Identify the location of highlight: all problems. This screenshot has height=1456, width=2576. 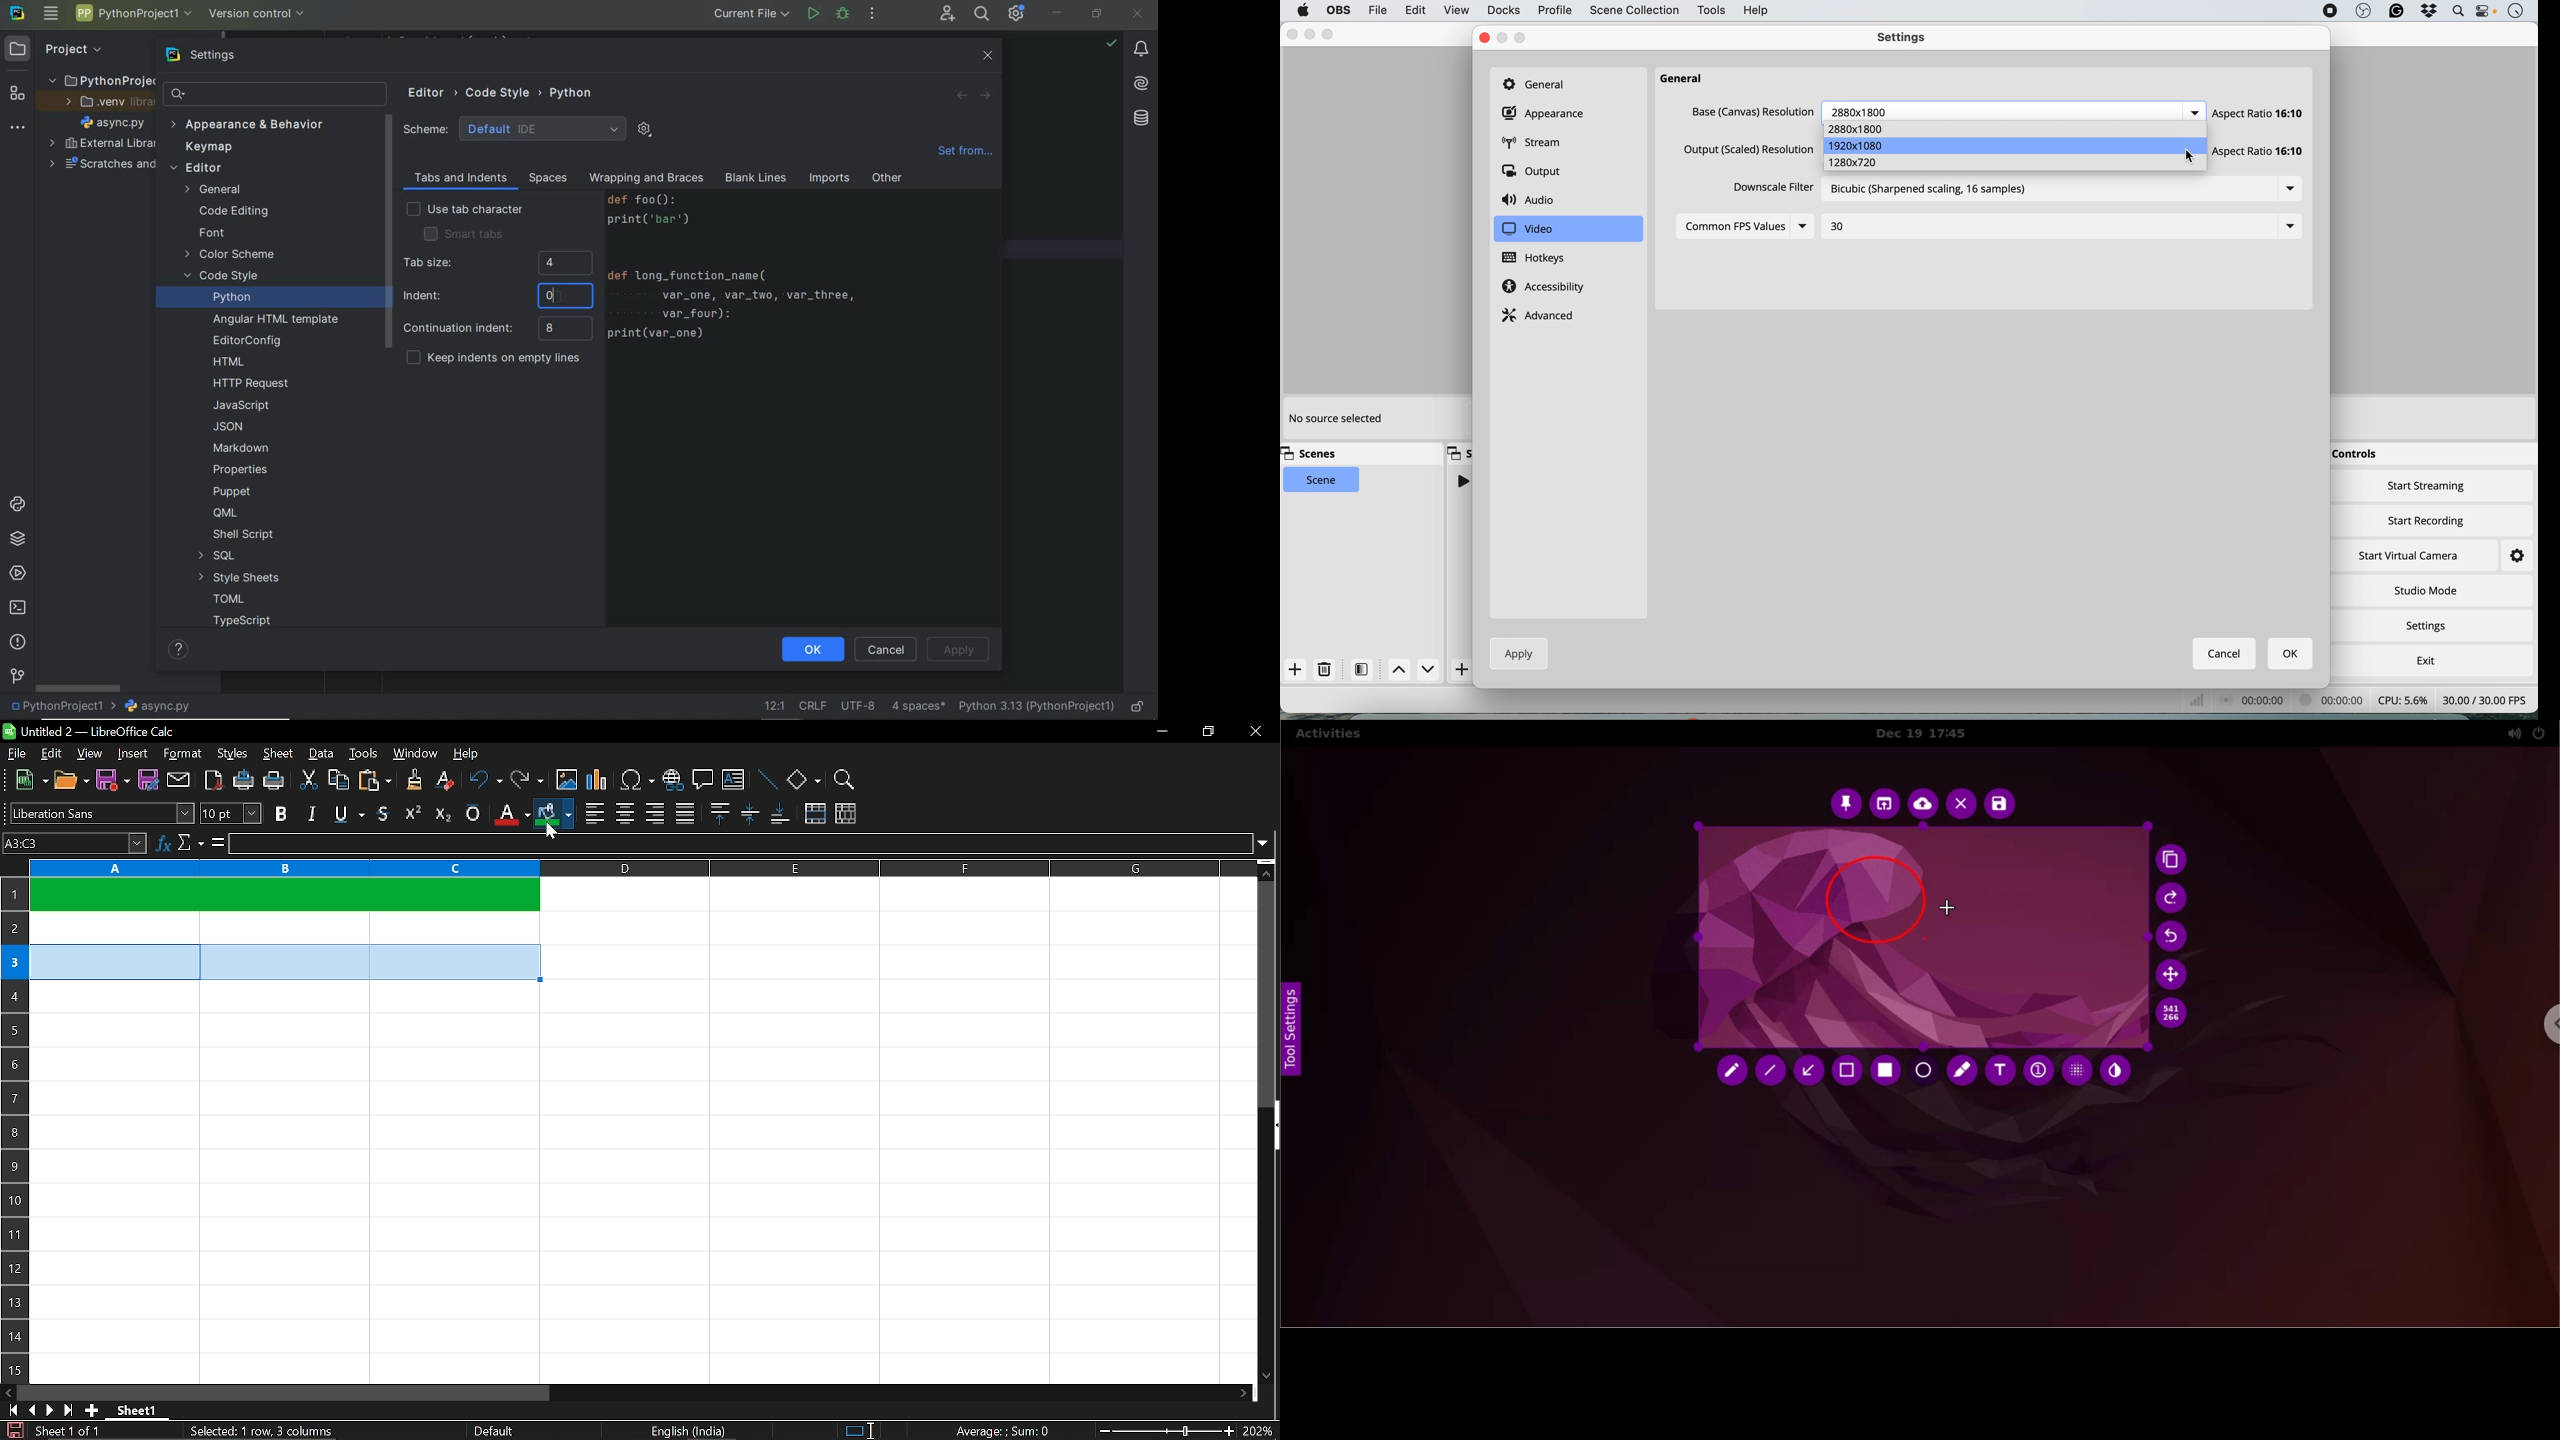
(1110, 44).